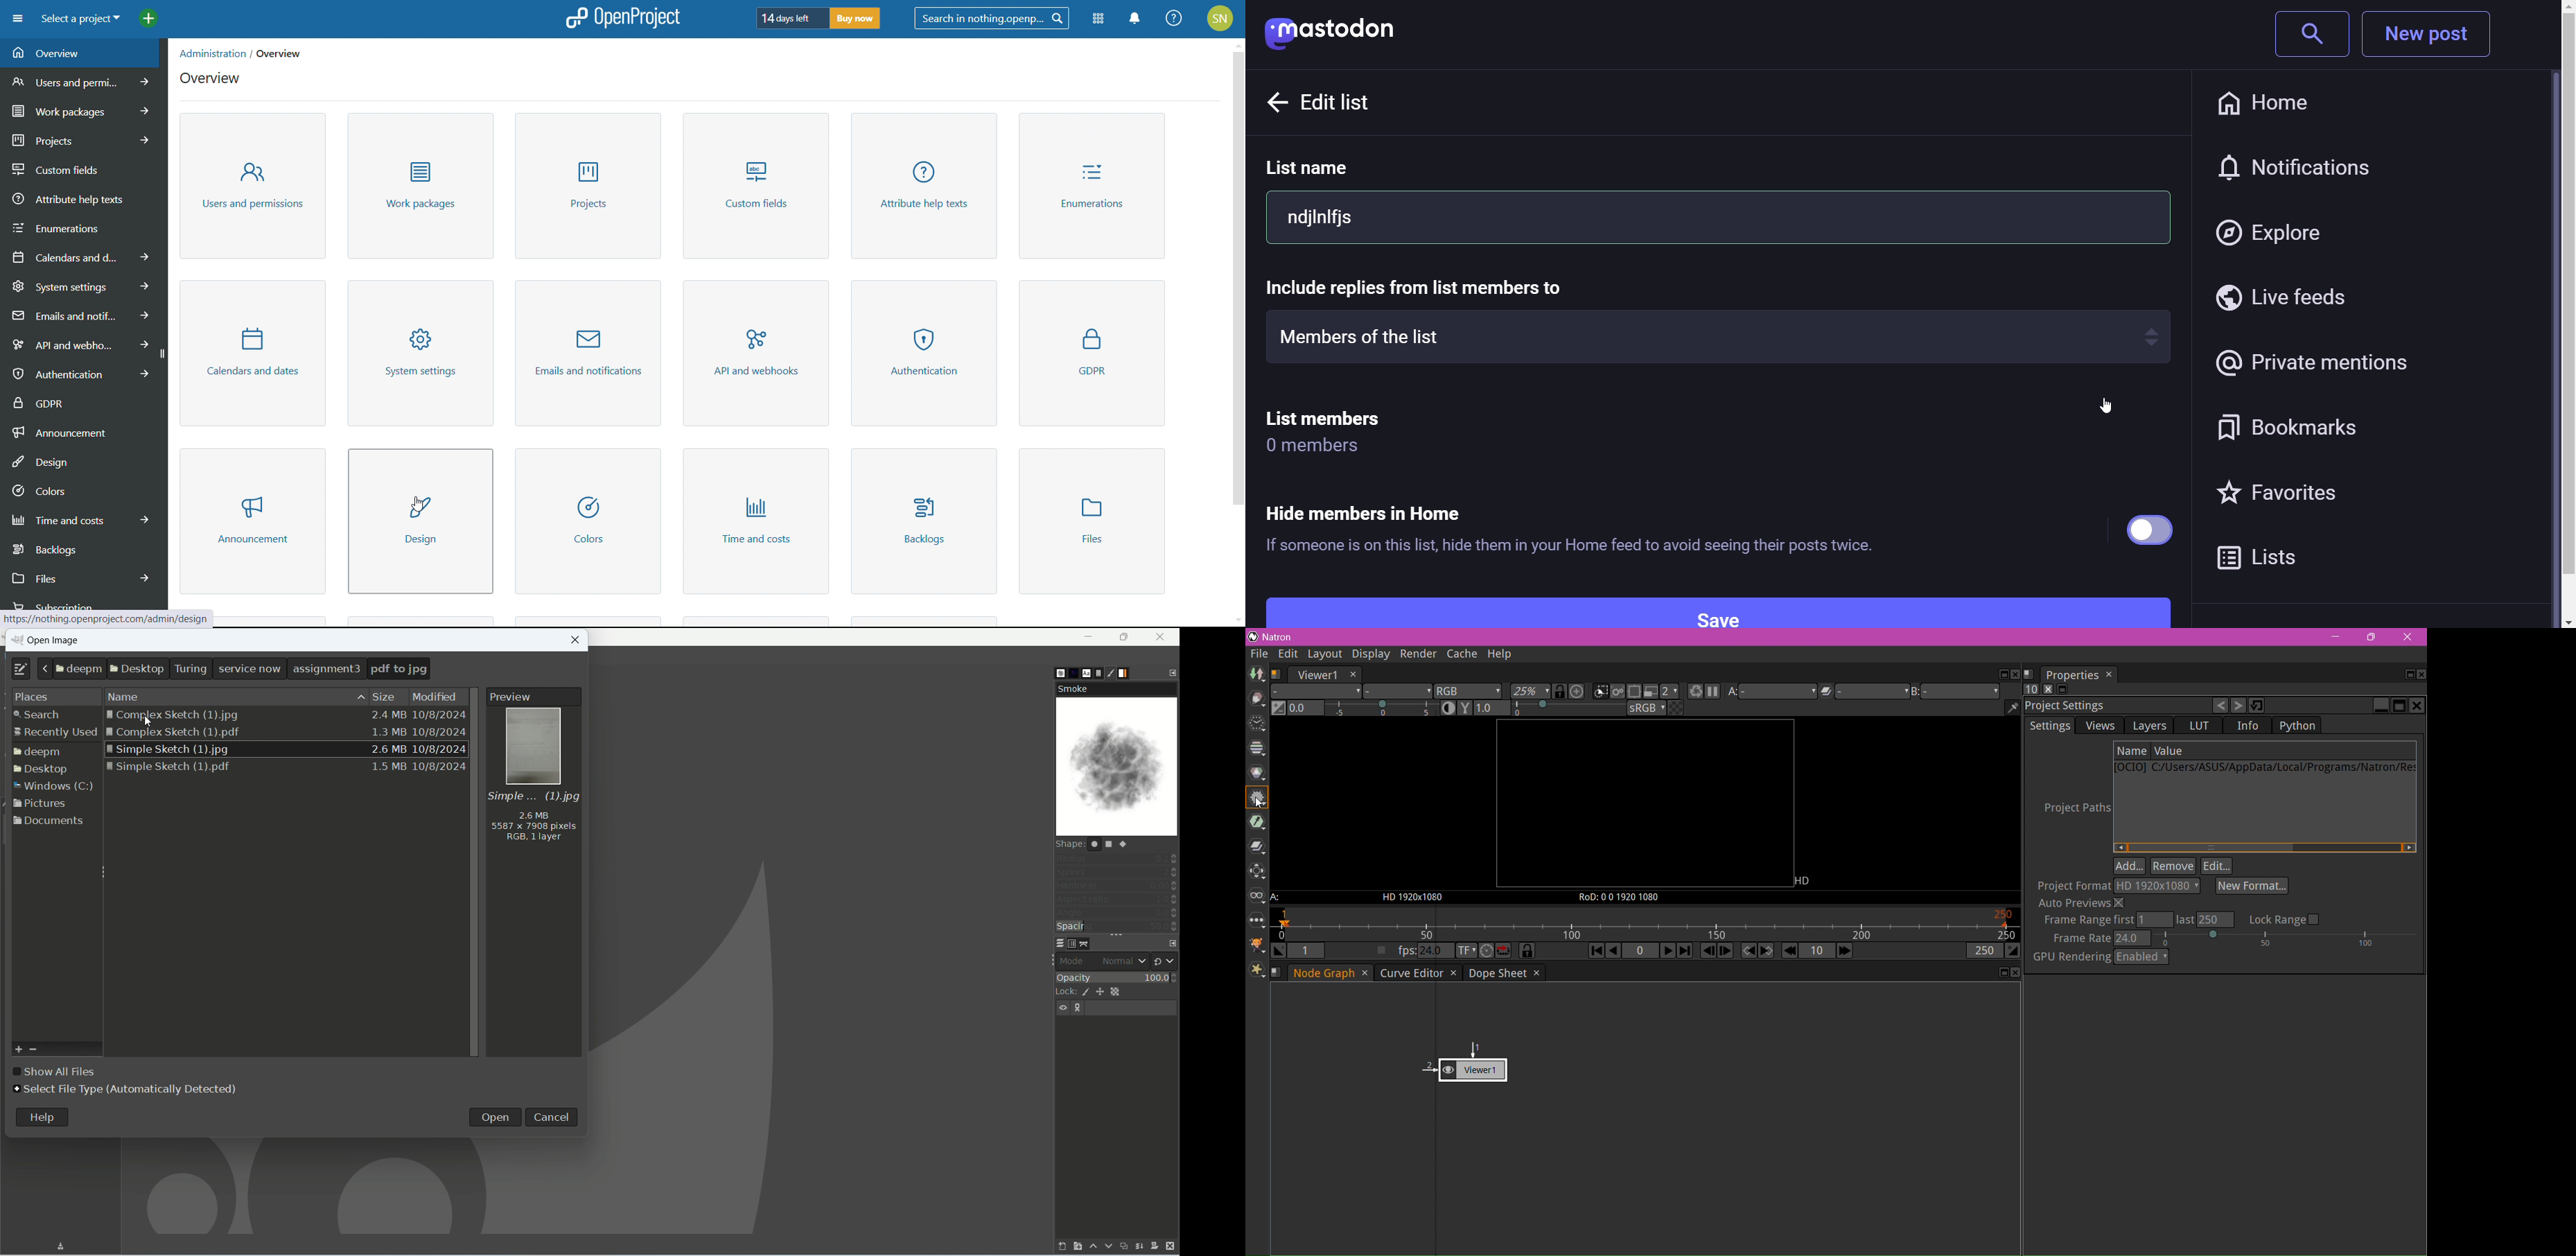  What do you see at coordinates (1487, 951) in the screenshot?
I see `Turbo Mode` at bounding box center [1487, 951].